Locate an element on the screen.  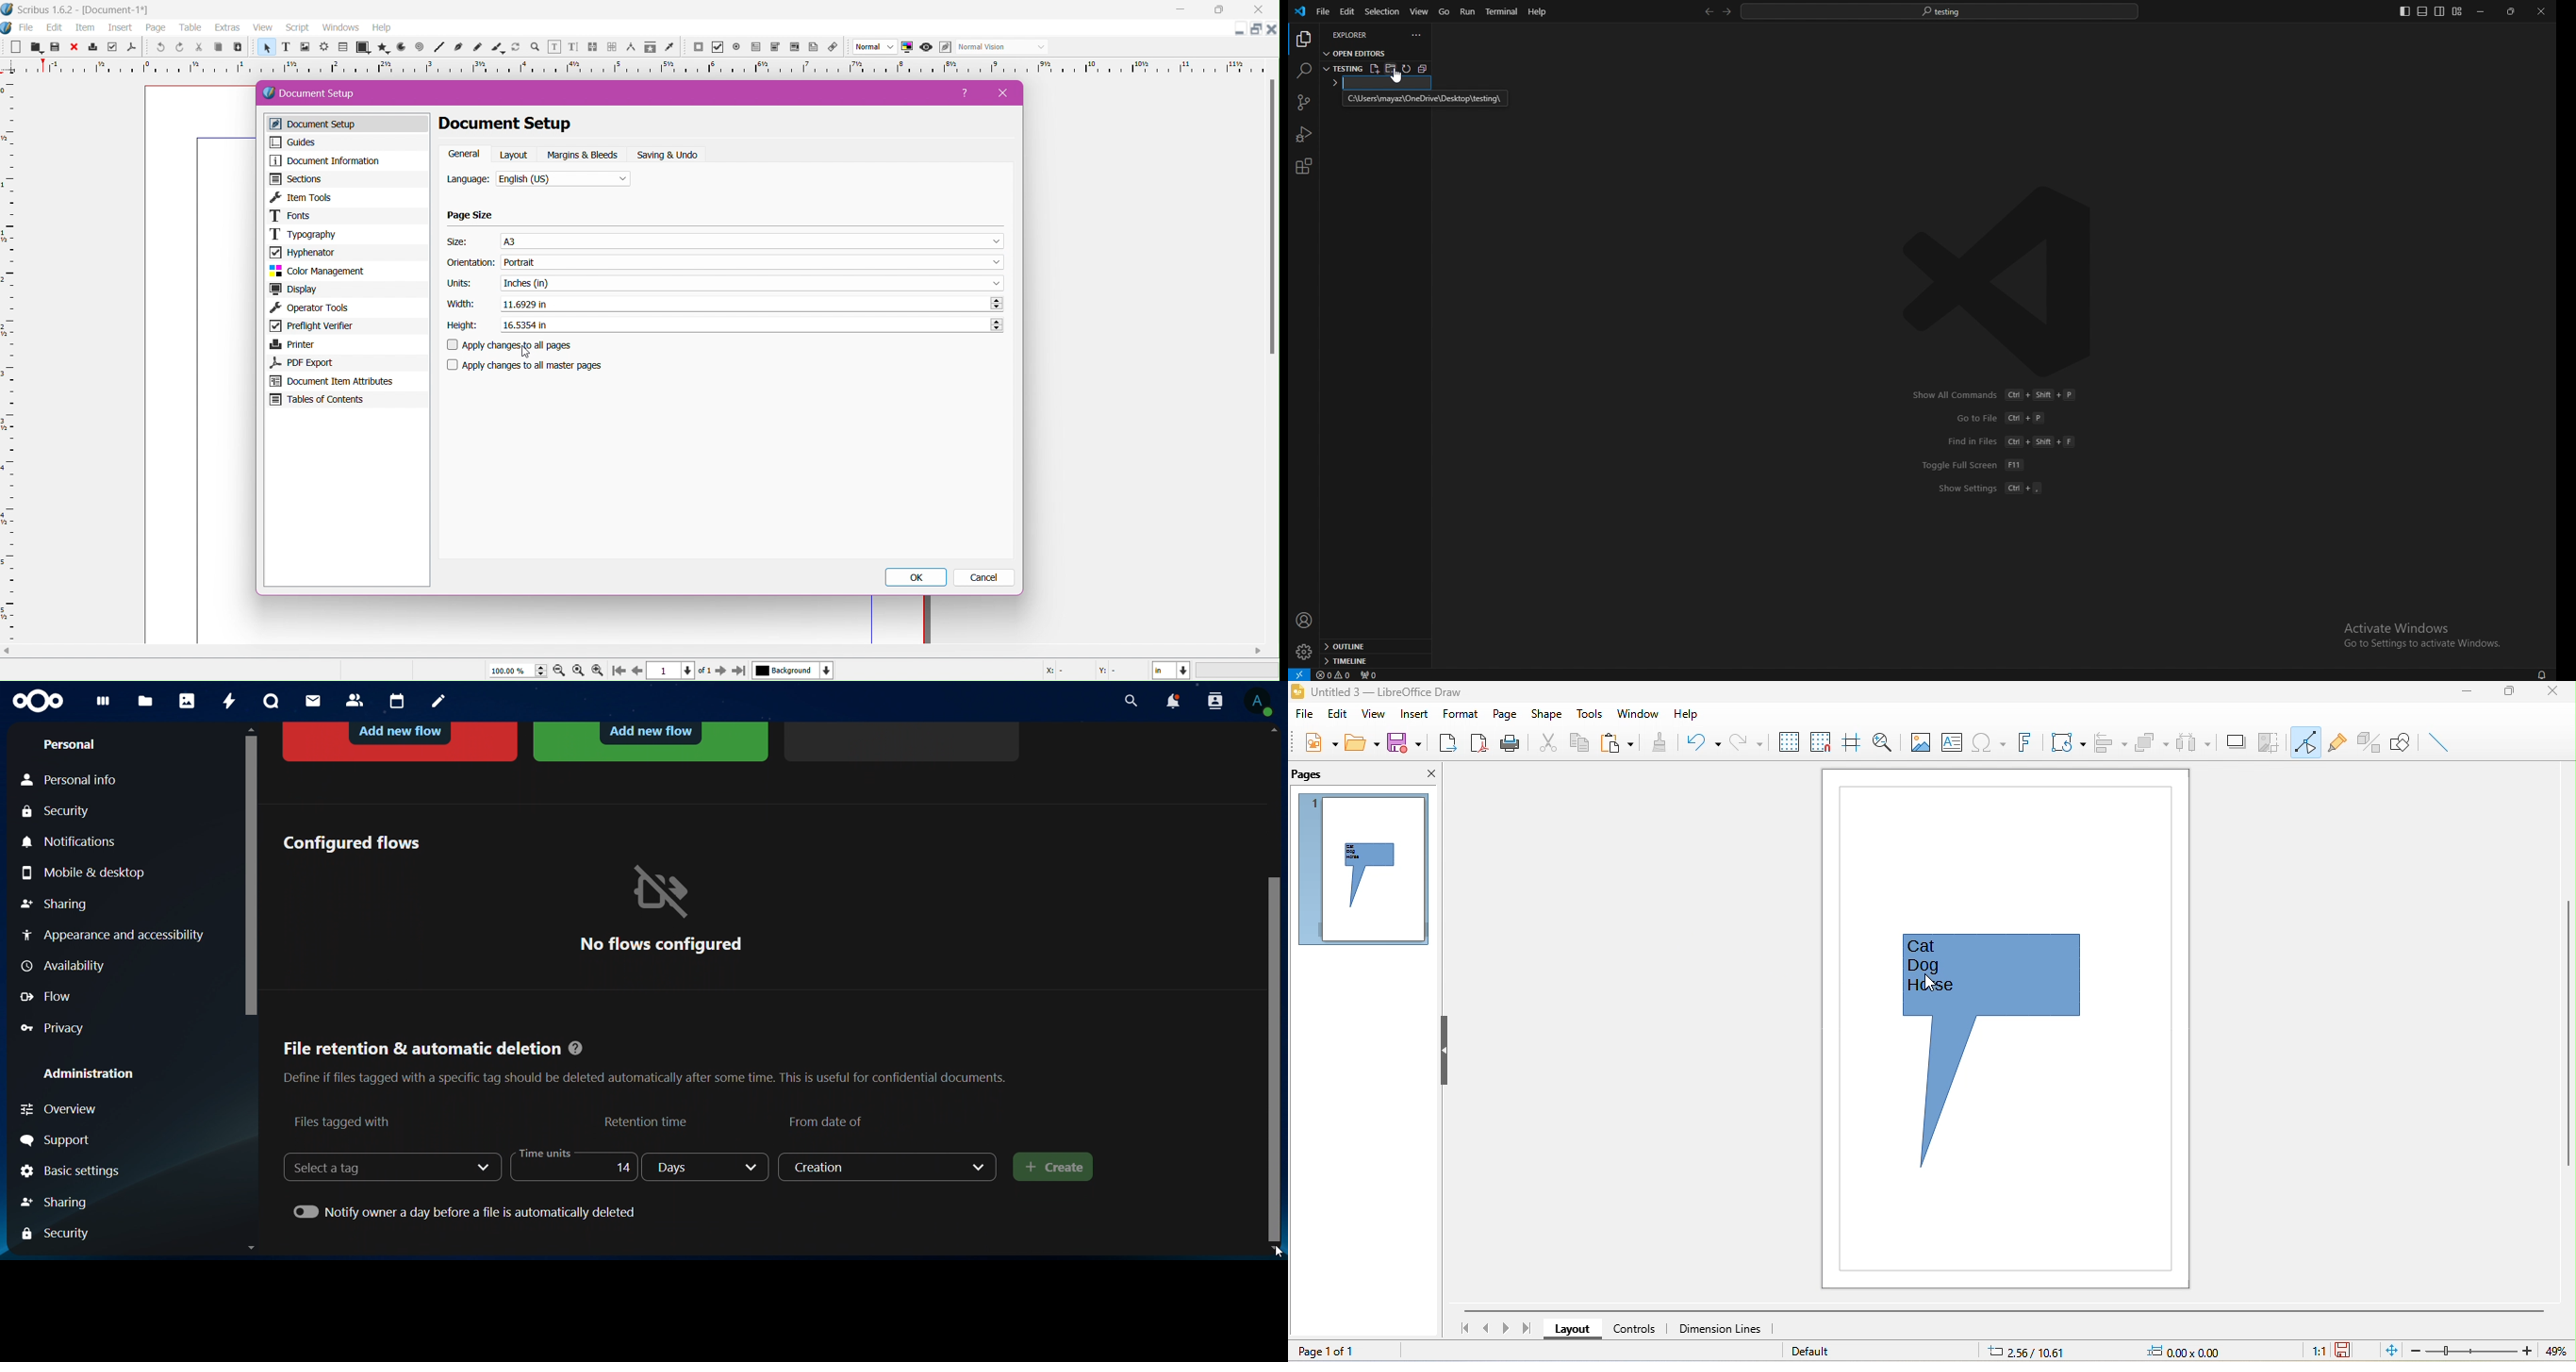
pdf checkbox is located at coordinates (756, 47).